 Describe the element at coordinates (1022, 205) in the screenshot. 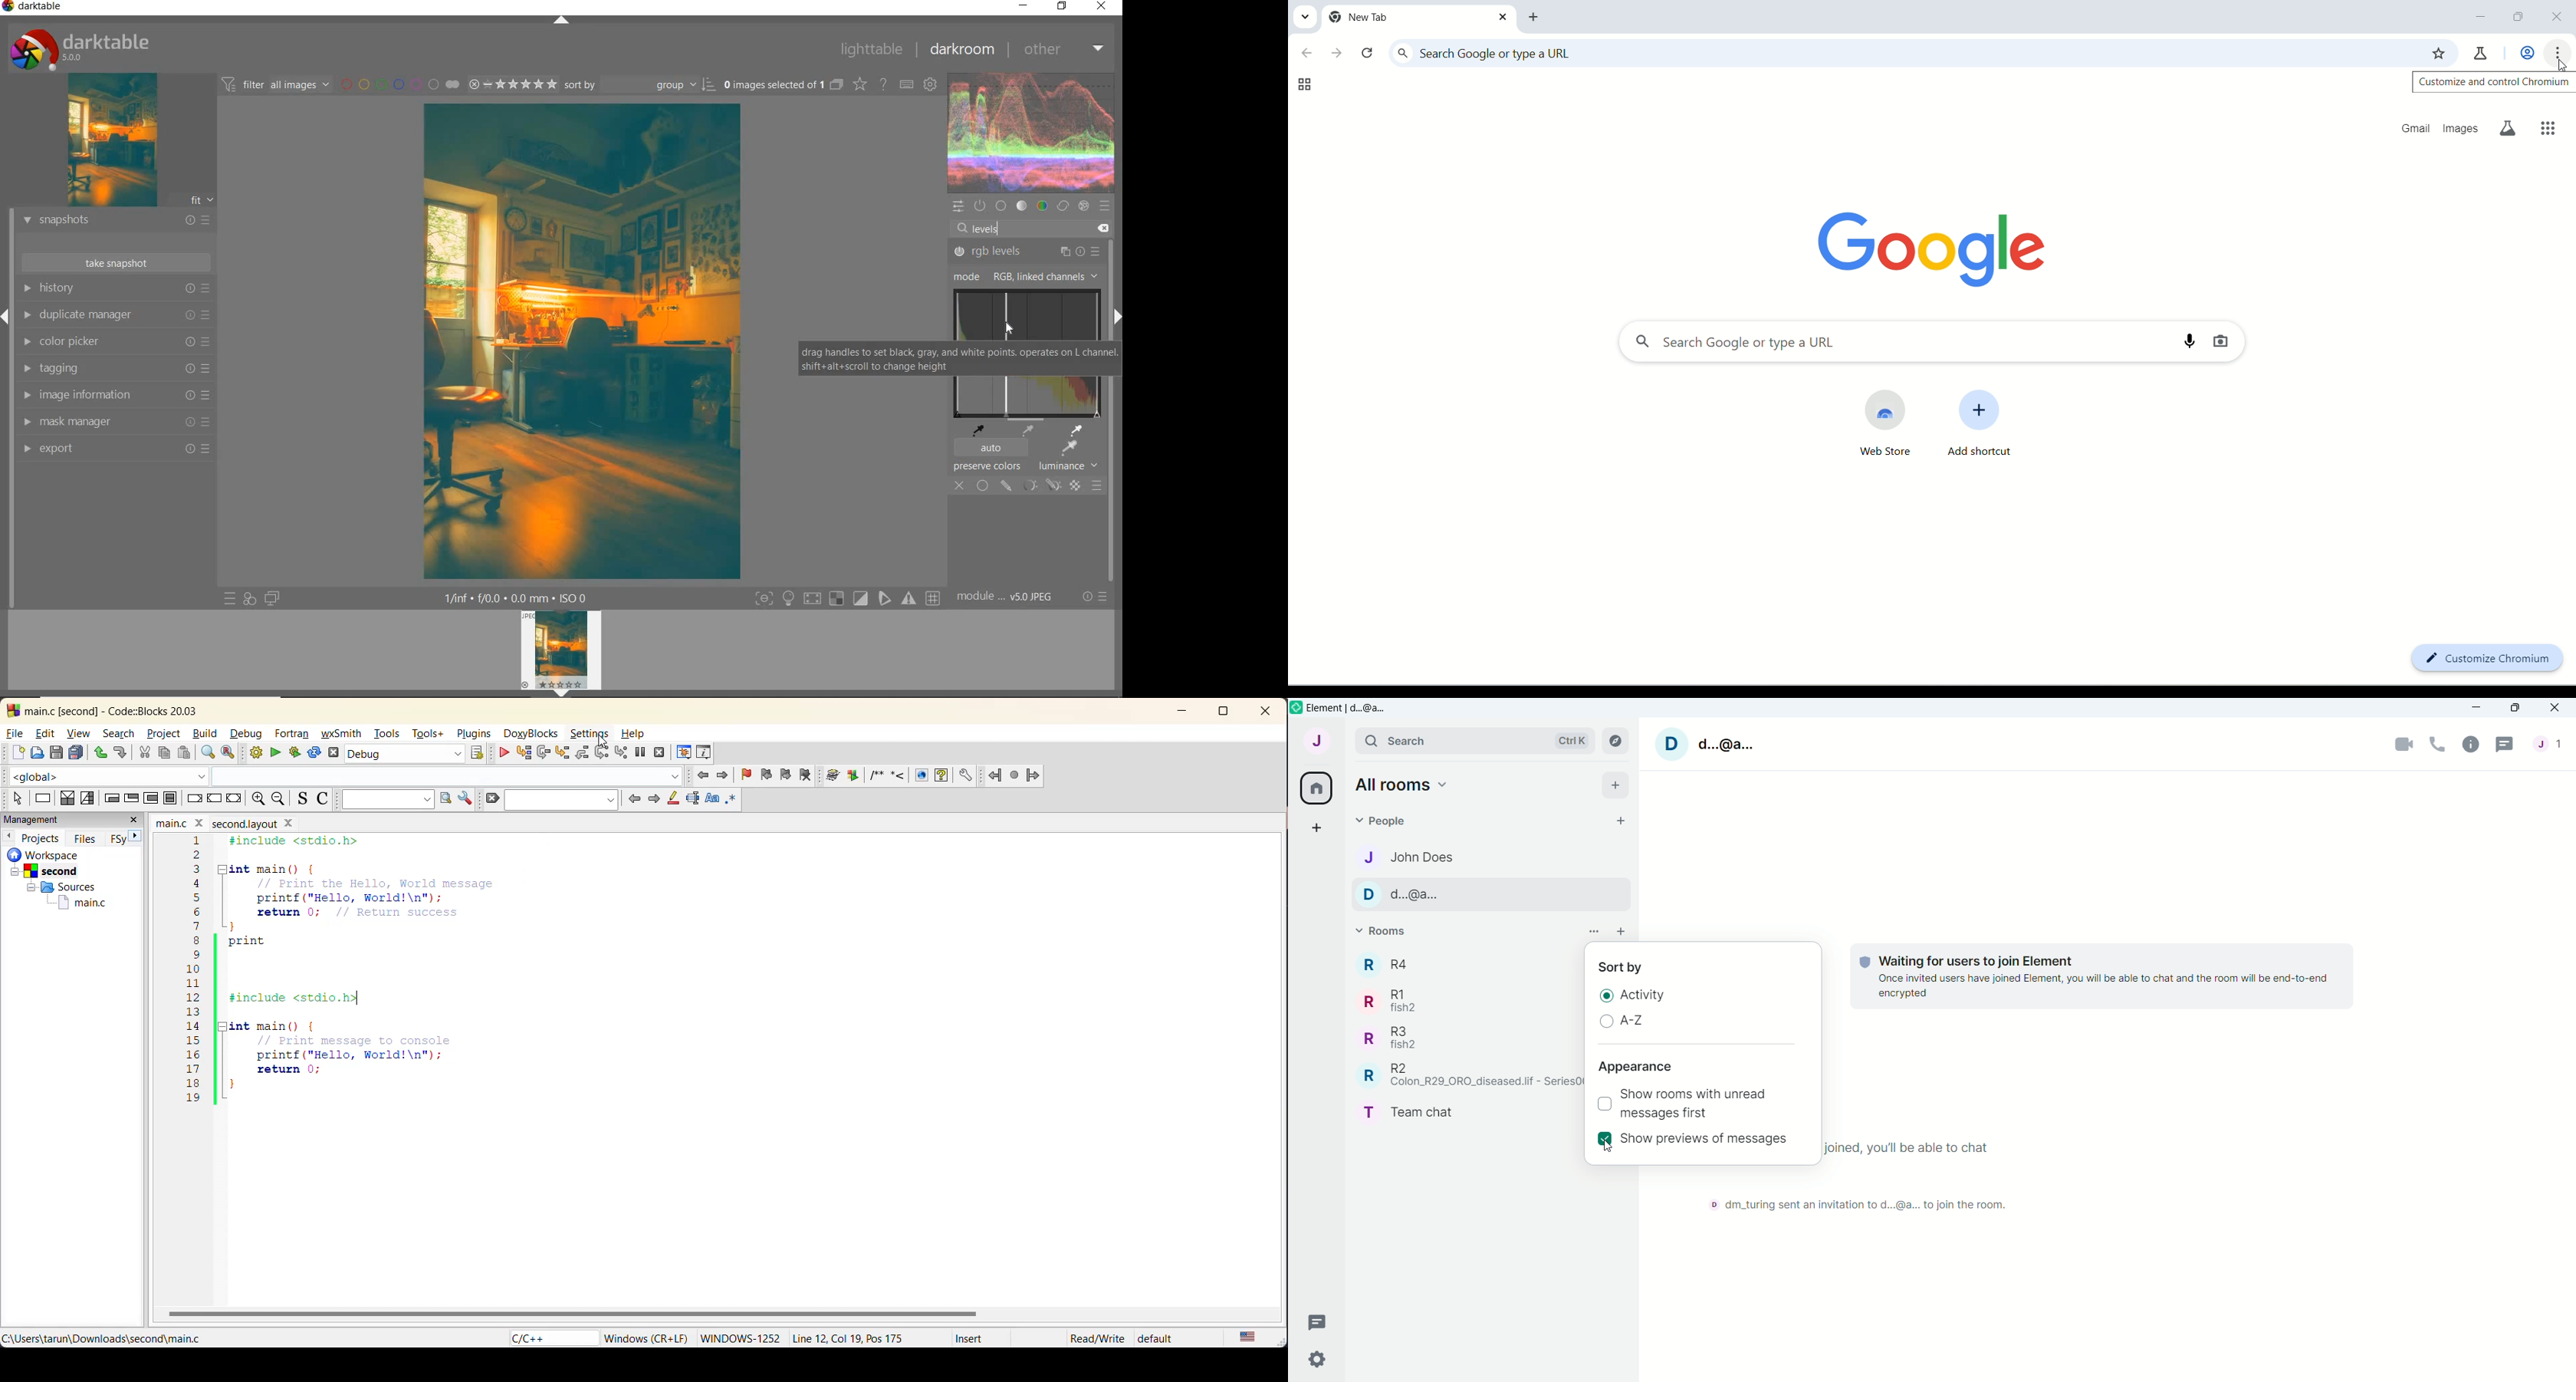

I see `tone` at that location.